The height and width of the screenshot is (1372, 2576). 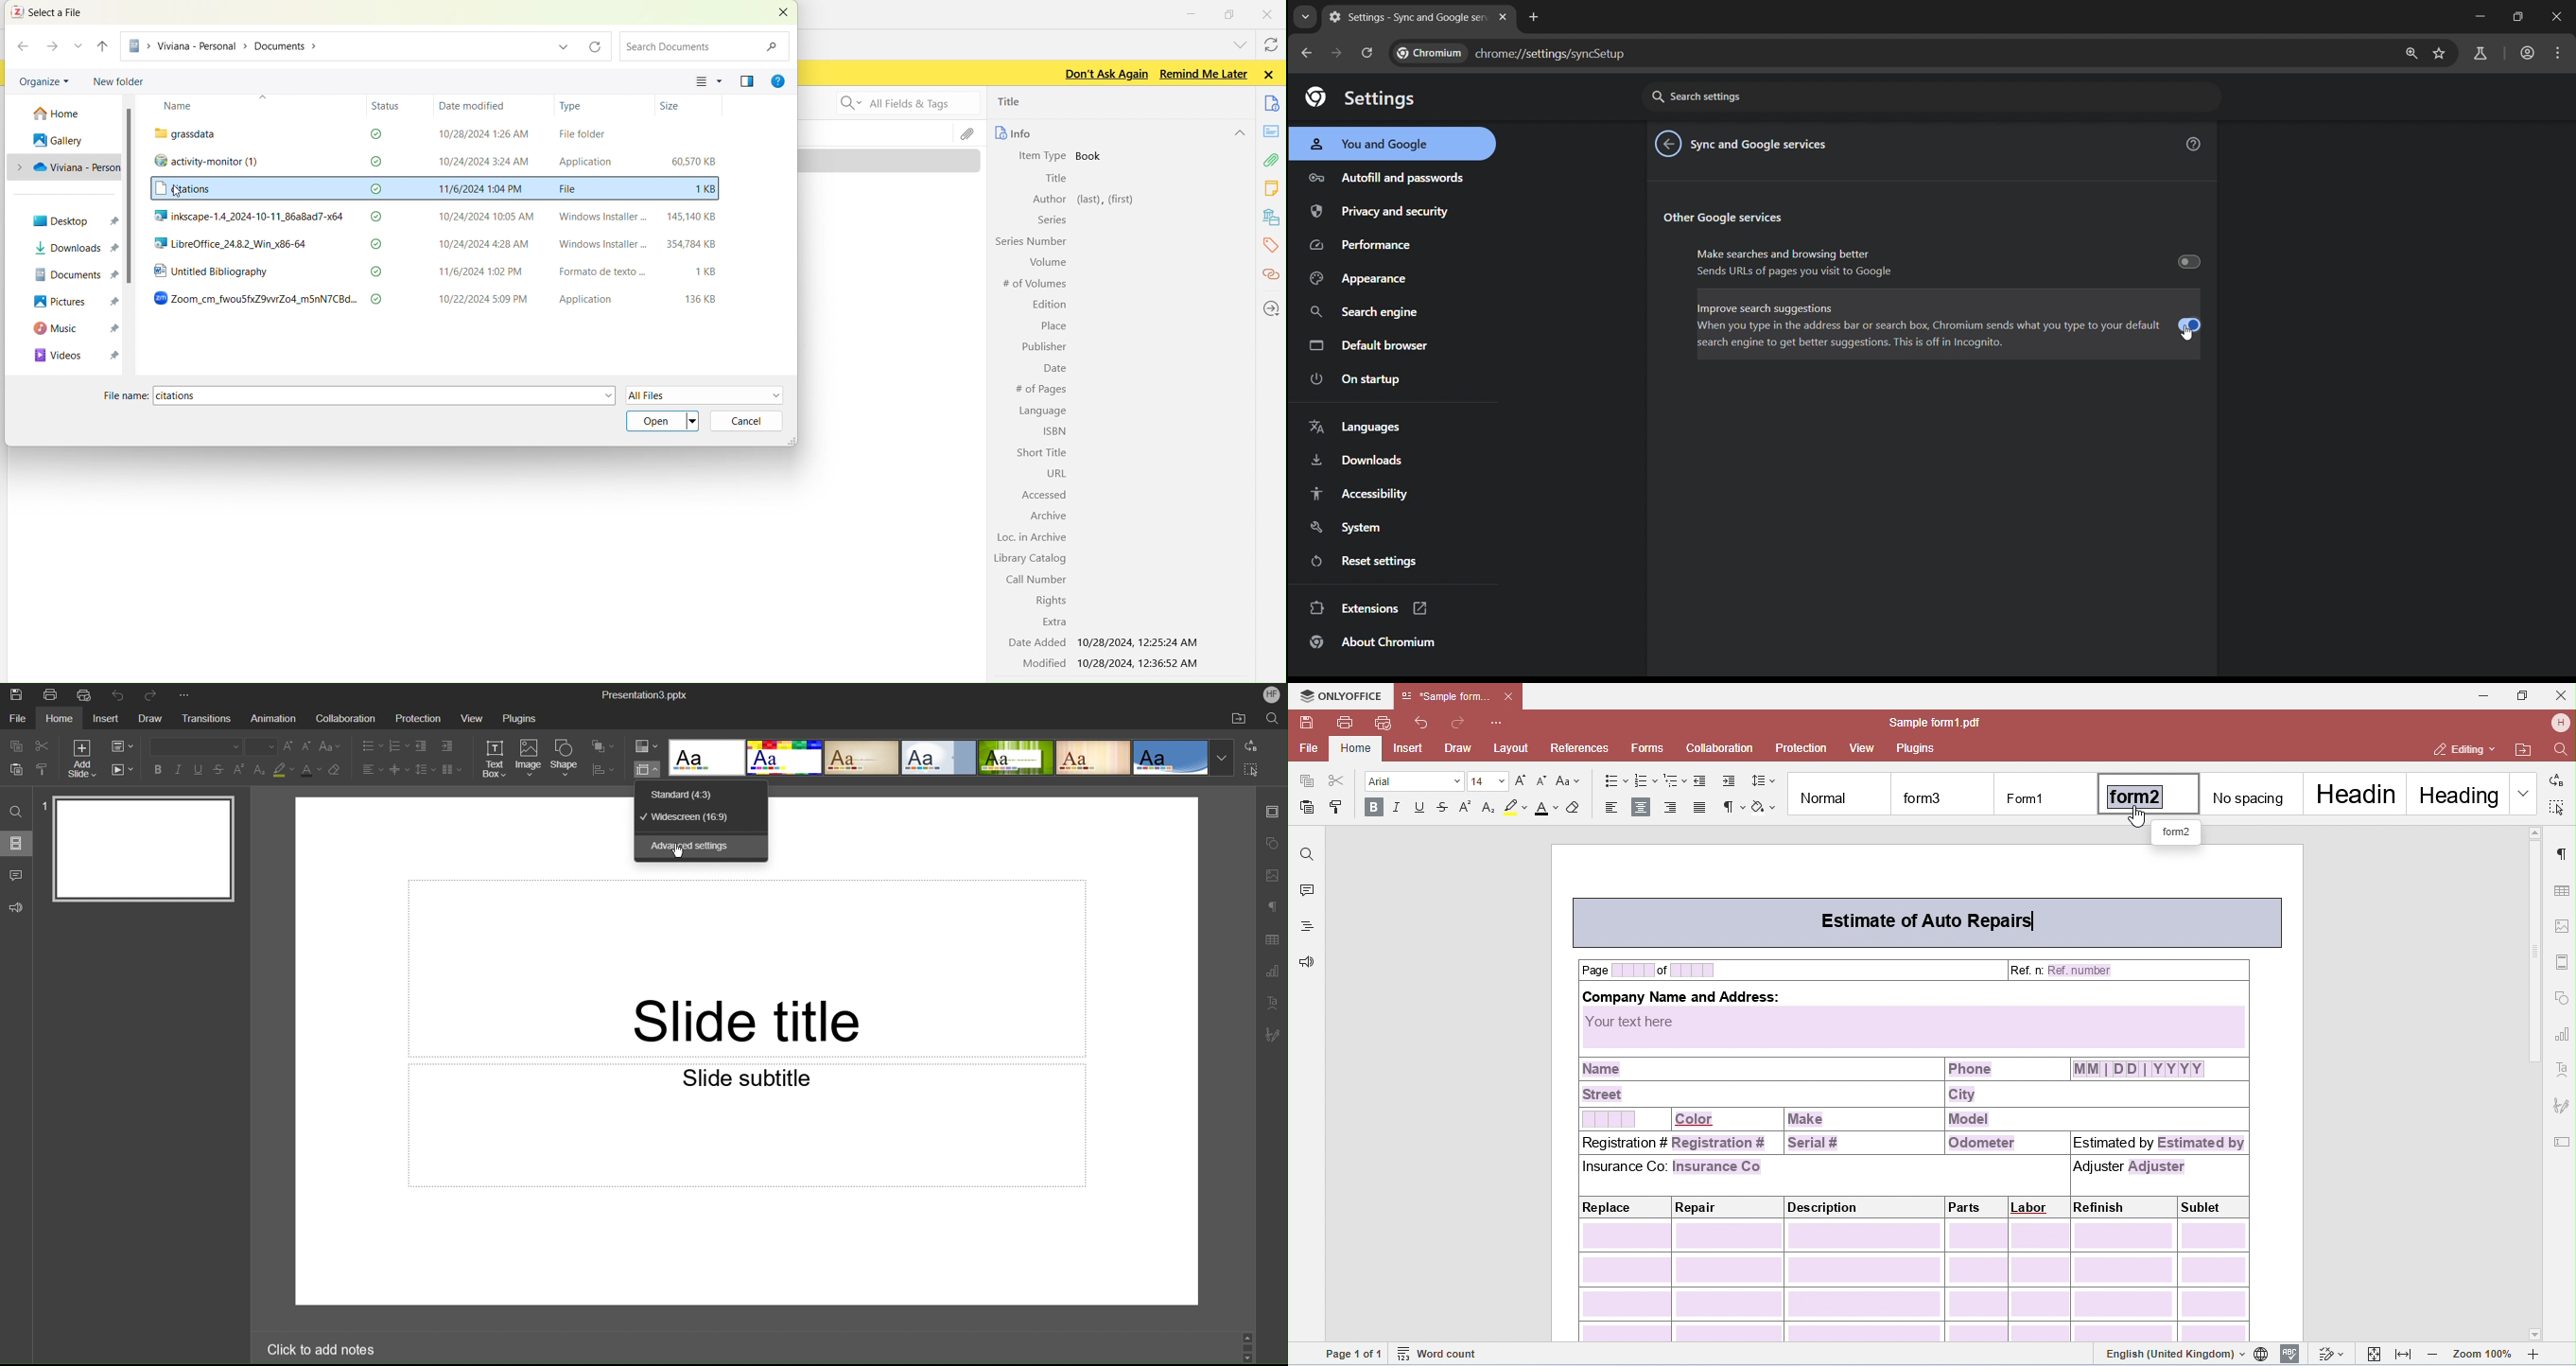 I want to click on Change Color Themes, so click(x=645, y=747).